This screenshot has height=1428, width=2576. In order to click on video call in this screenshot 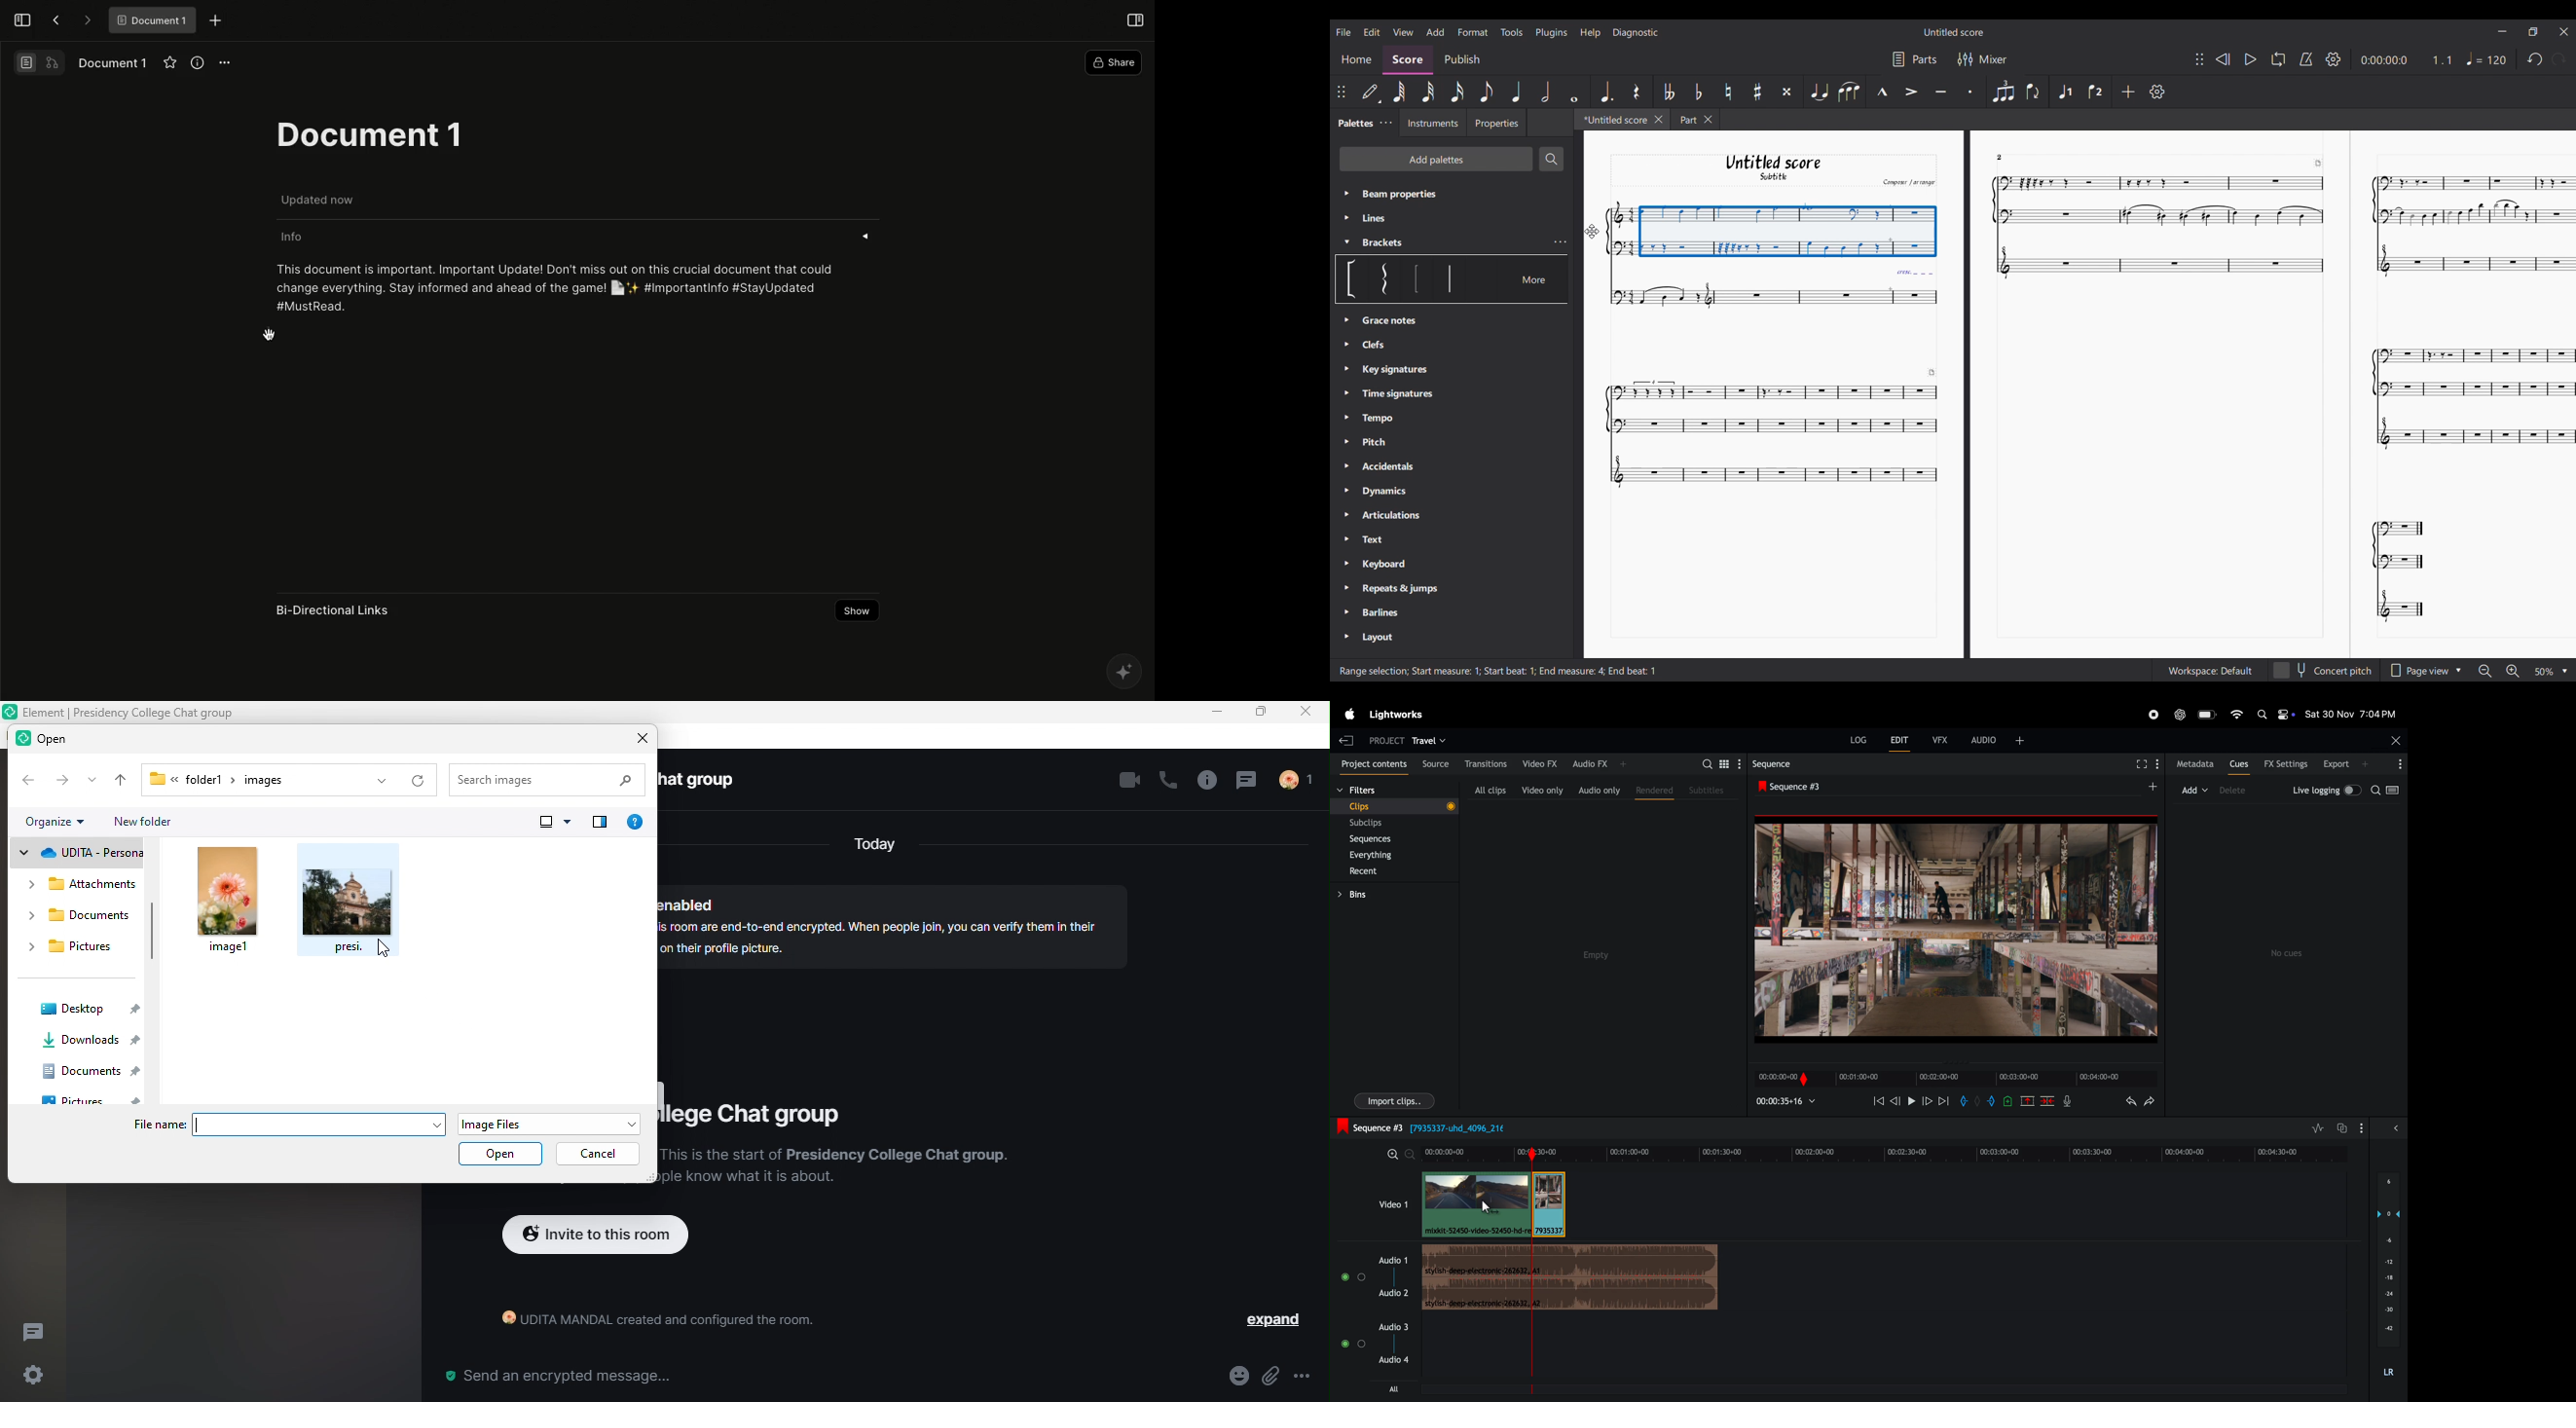, I will do `click(1127, 782)`.